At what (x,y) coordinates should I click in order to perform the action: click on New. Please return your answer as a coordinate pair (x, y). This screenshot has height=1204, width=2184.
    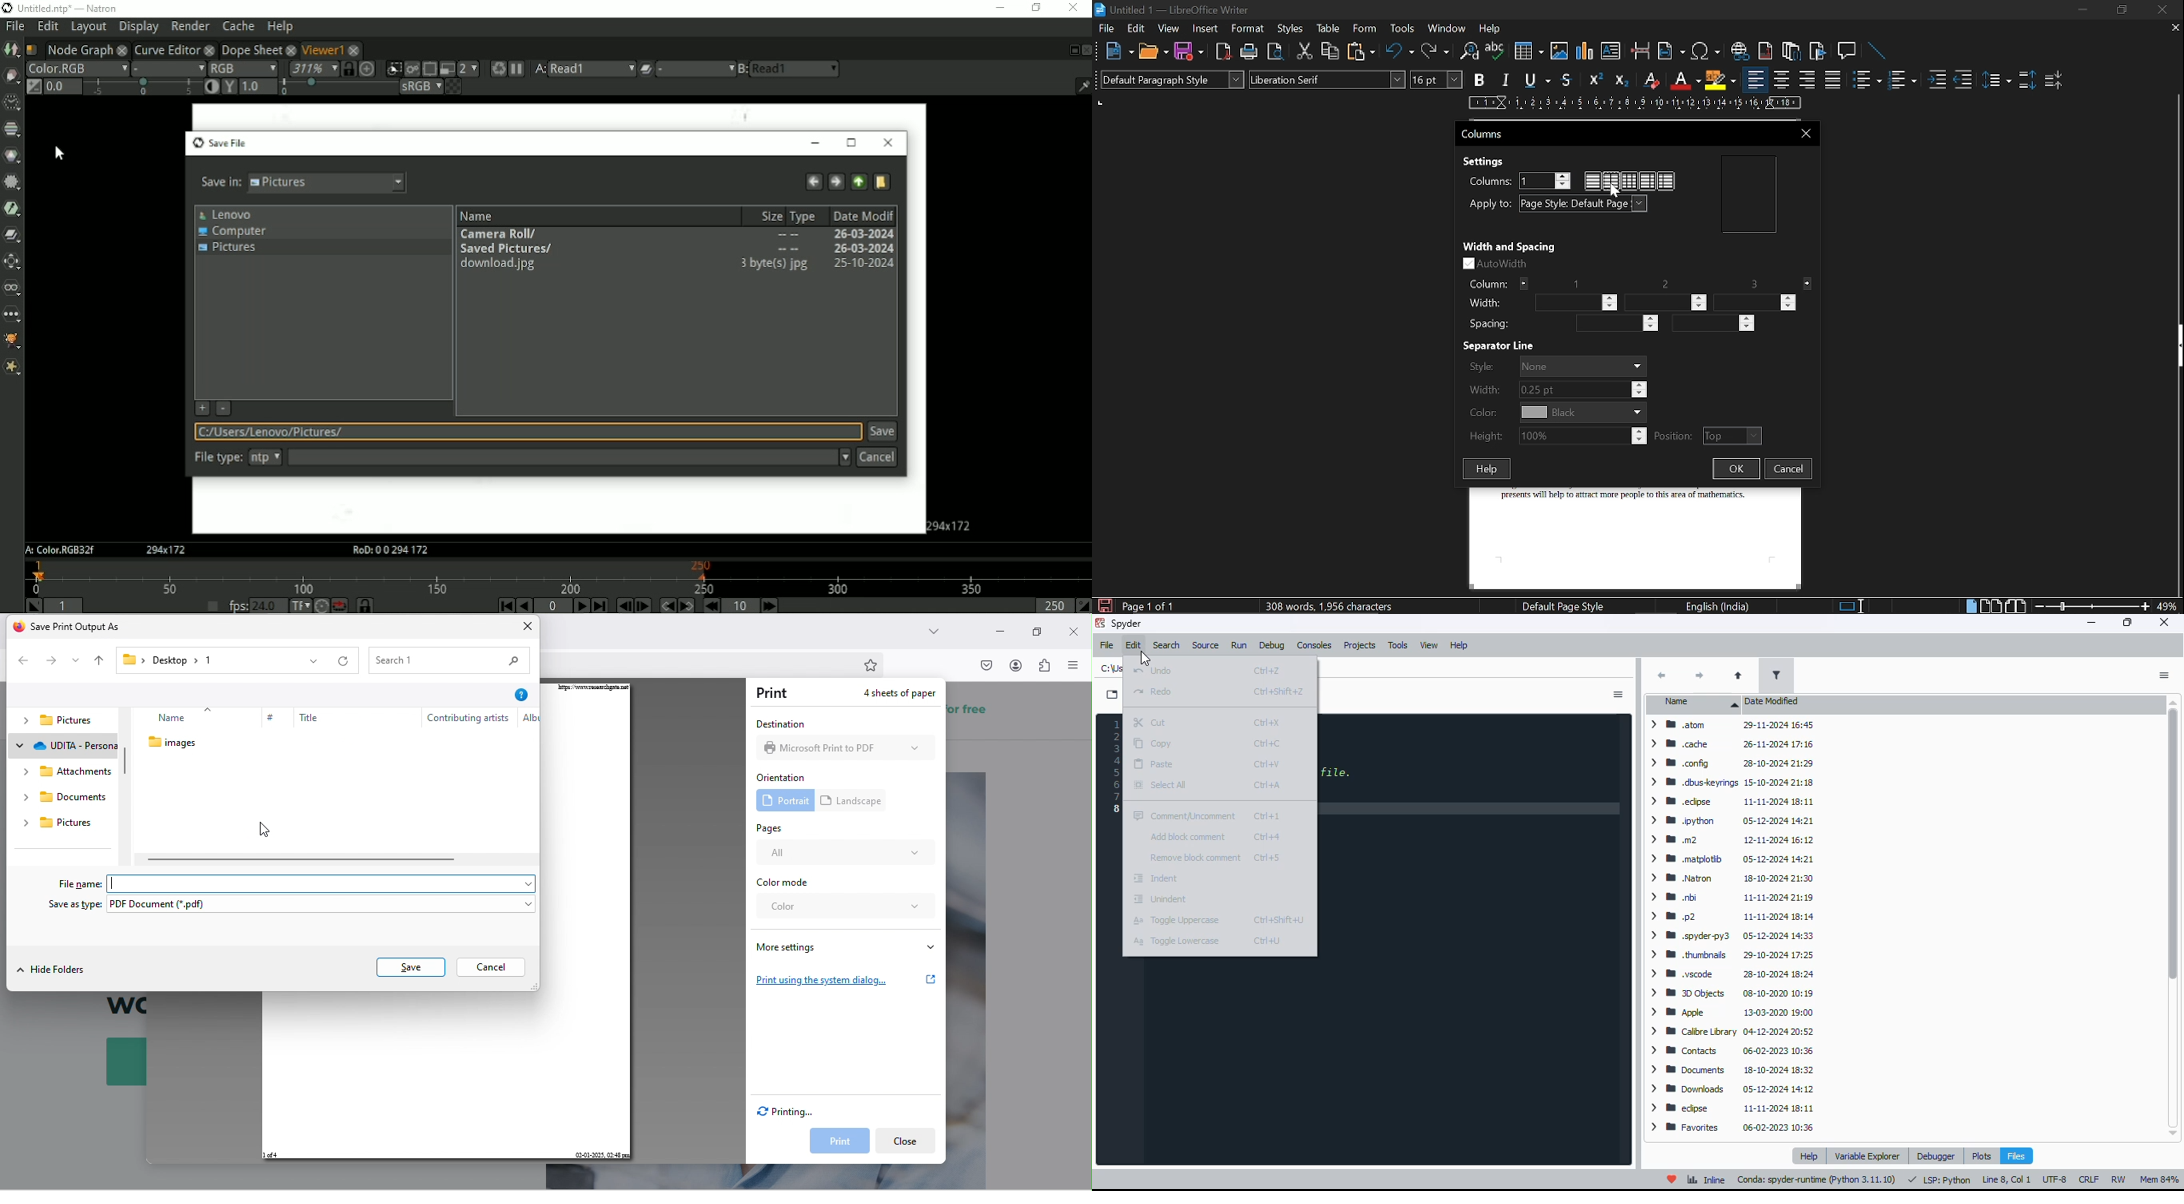
    Looking at the image, I should click on (1118, 54).